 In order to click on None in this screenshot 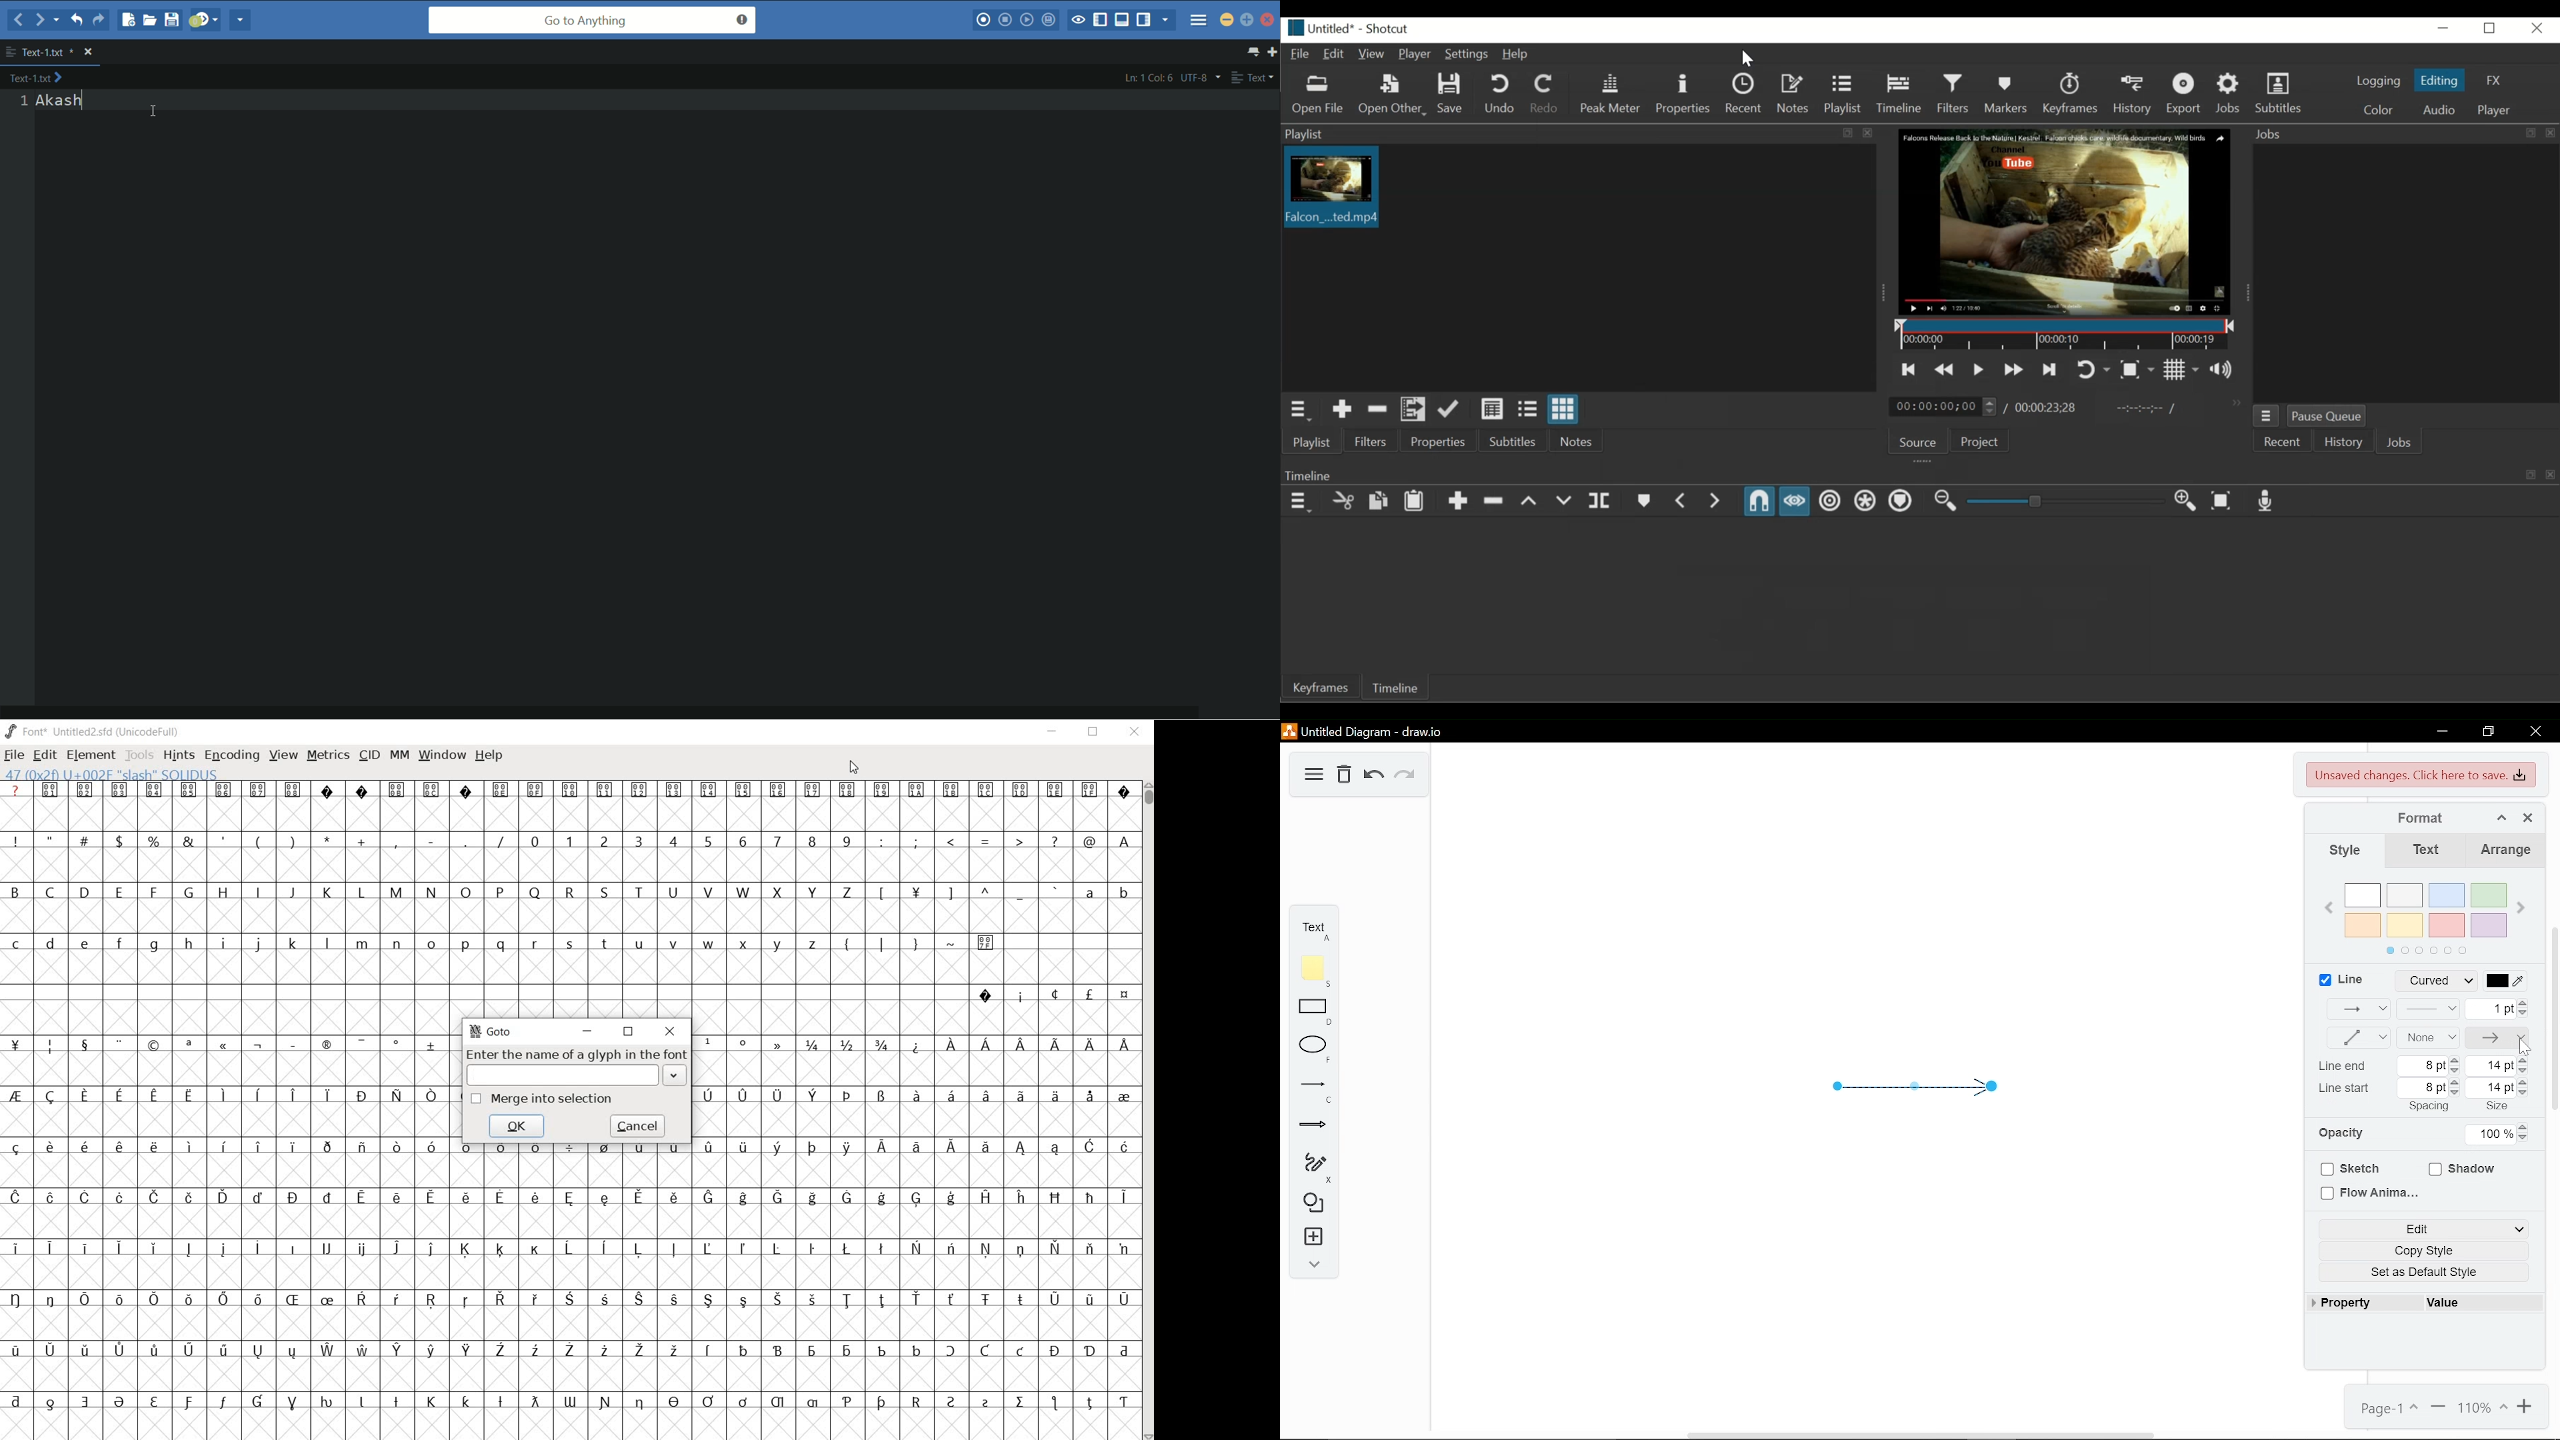, I will do `click(2430, 1039)`.